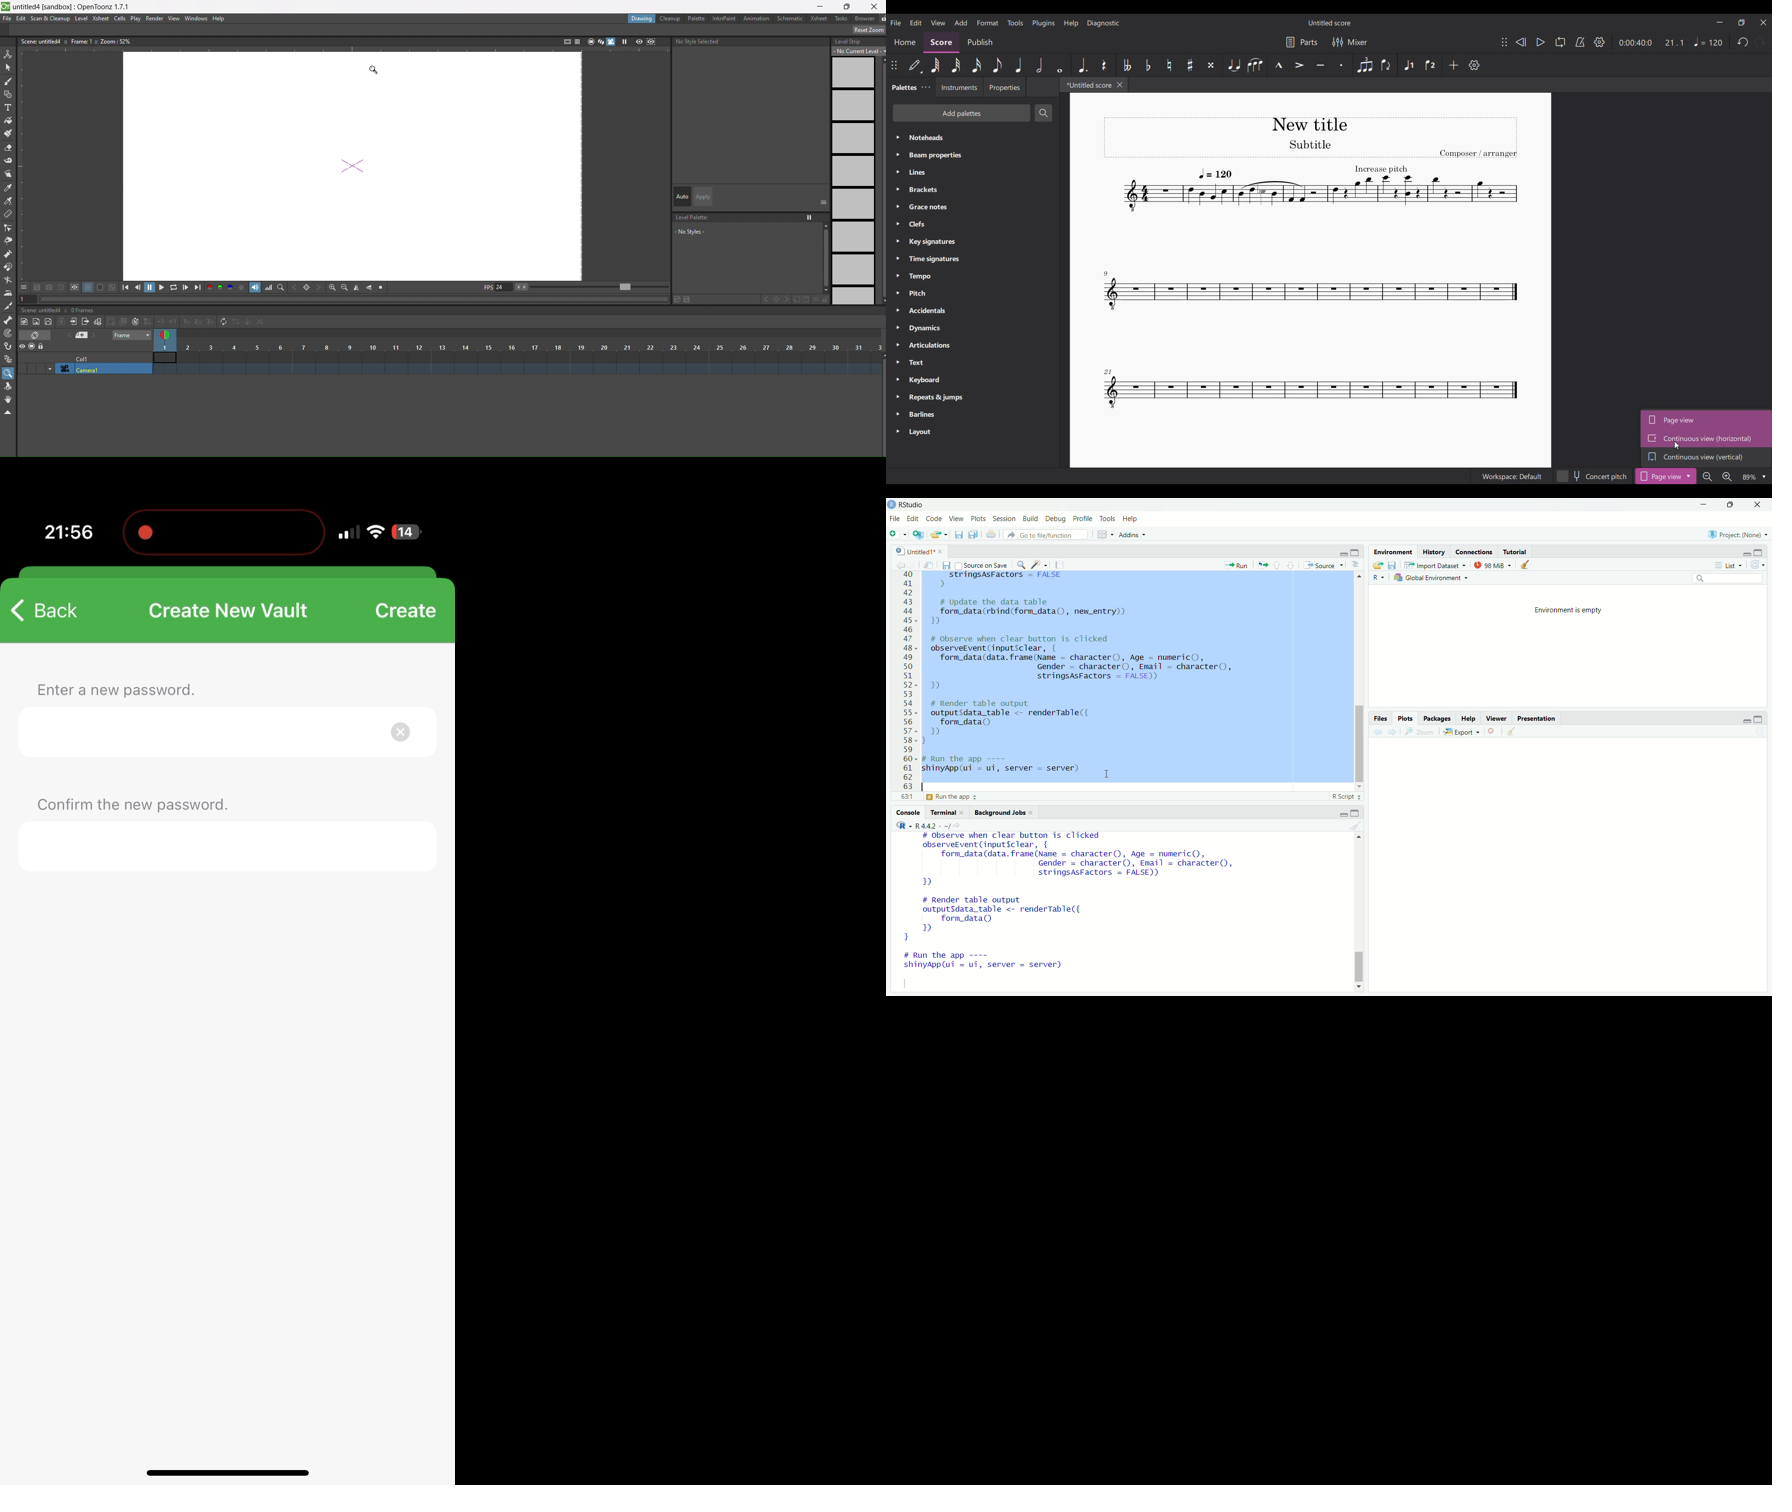 The height and width of the screenshot is (1512, 1792). What do you see at coordinates (1039, 564) in the screenshot?
I see `code tools` at bounding box center [1039, 564].